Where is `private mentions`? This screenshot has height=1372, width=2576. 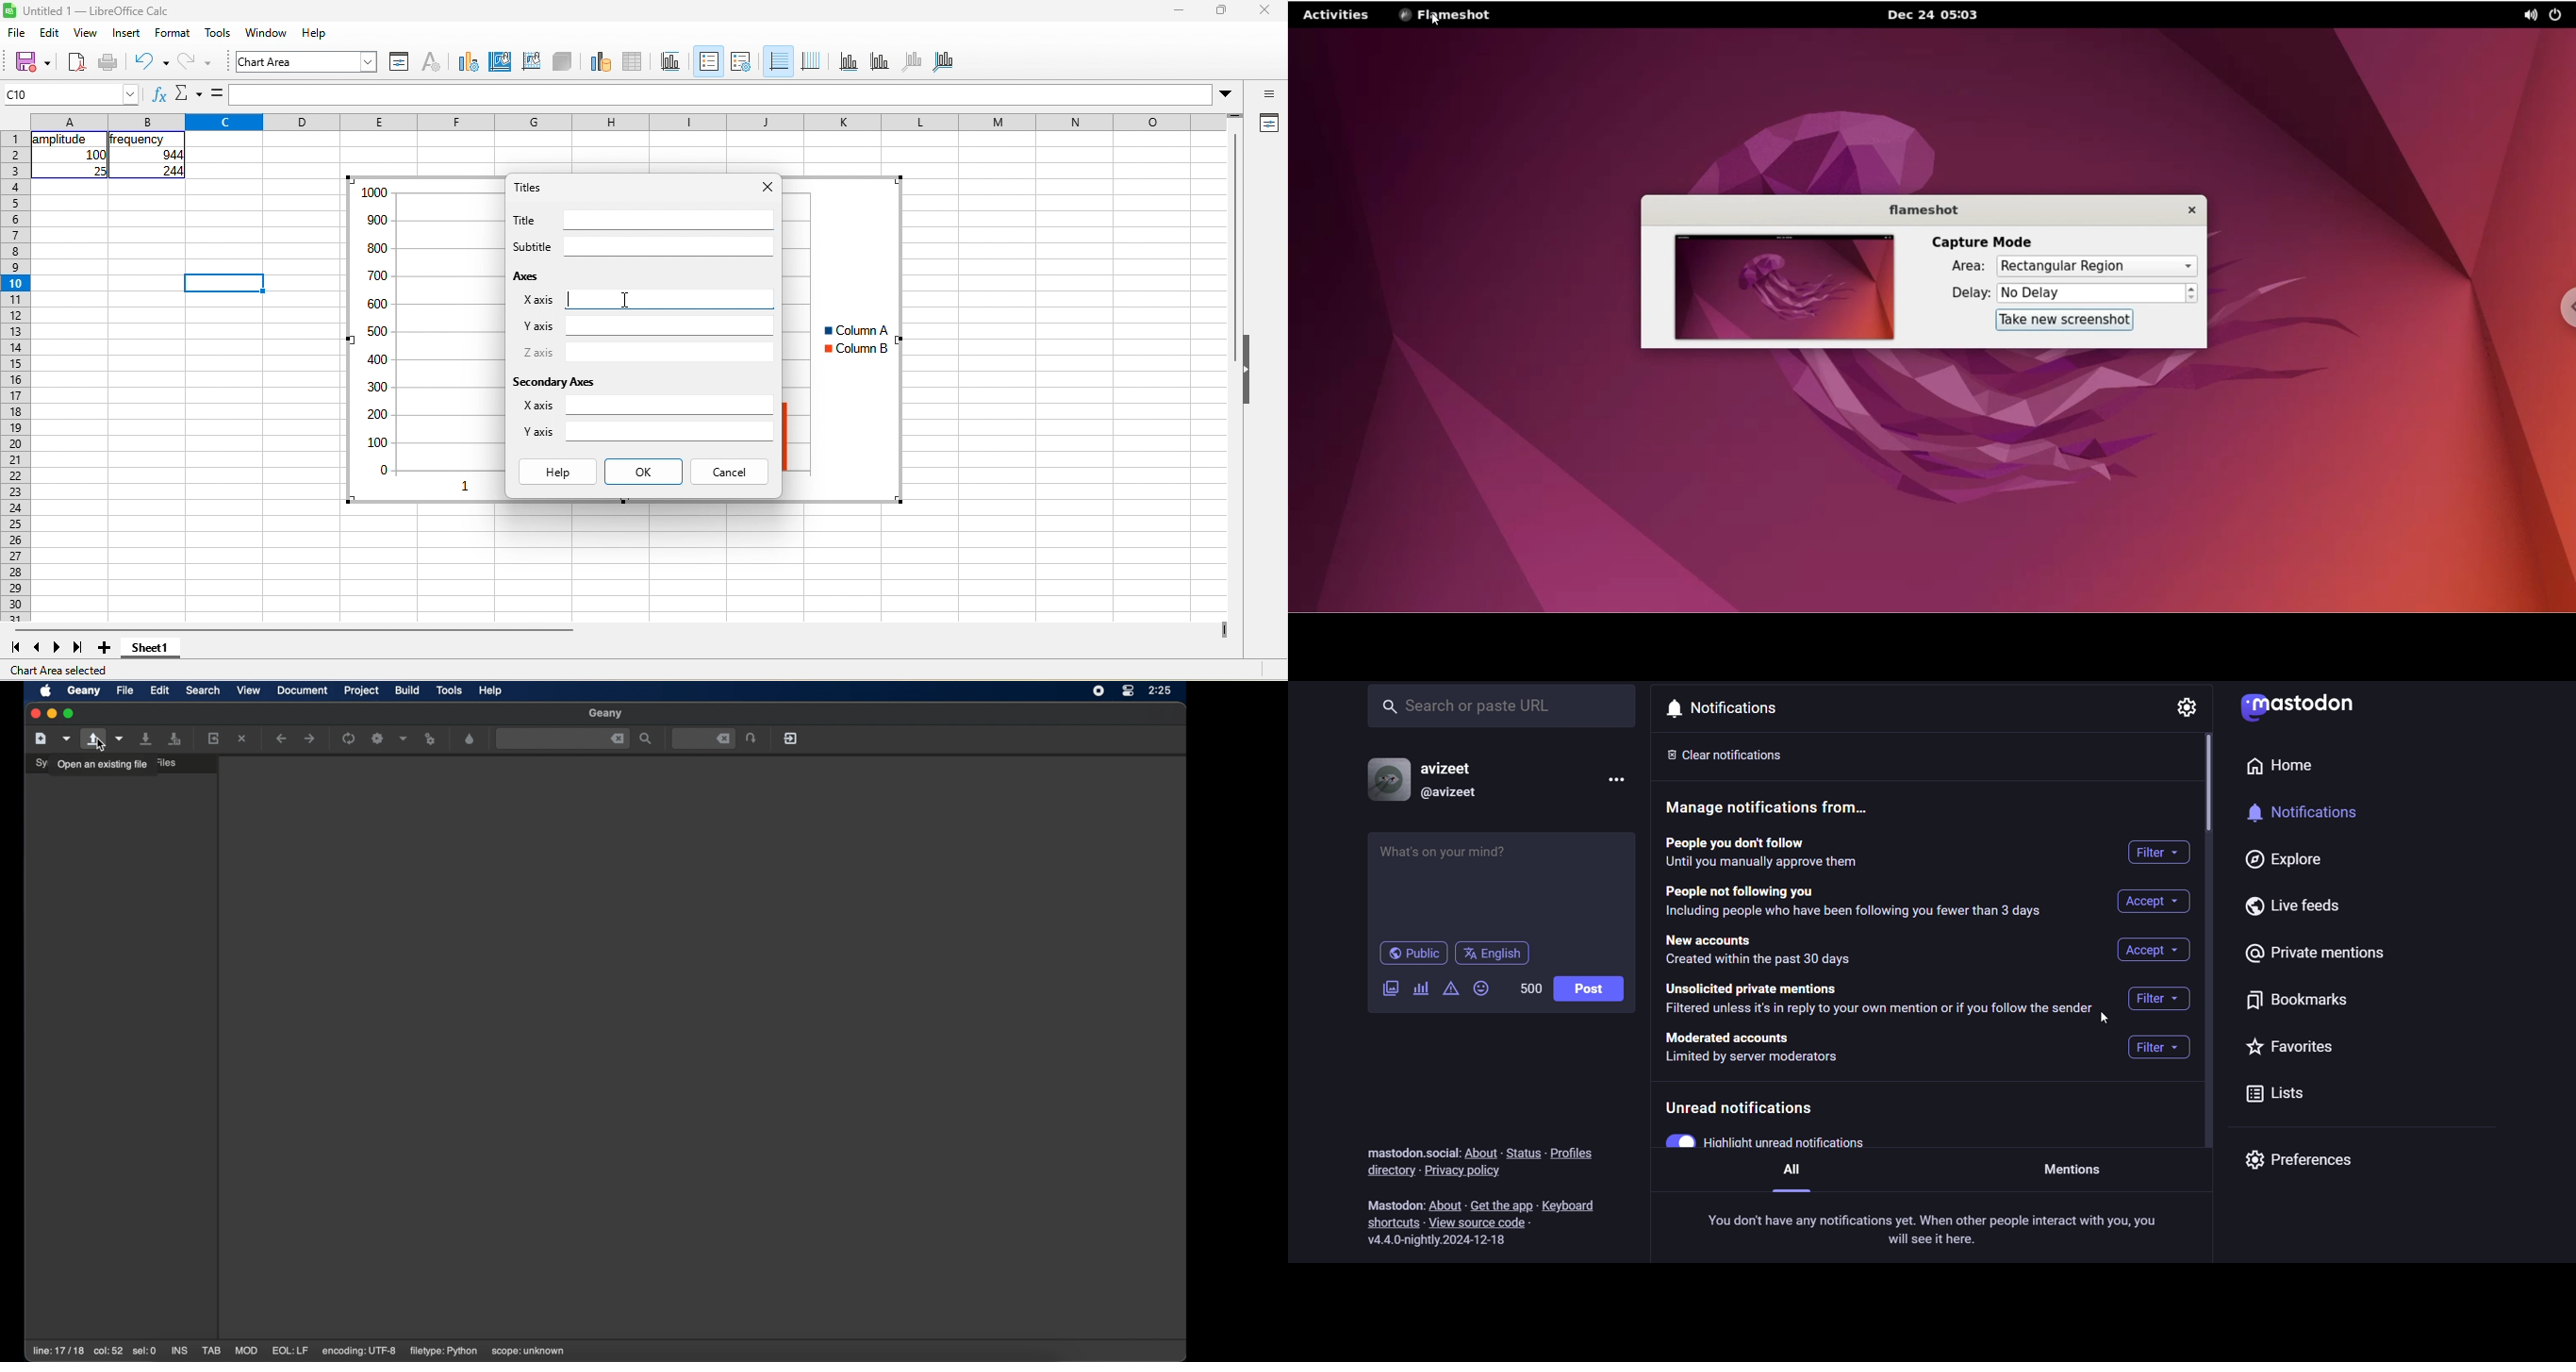
private mentions is located at coordinates (2315, 955).